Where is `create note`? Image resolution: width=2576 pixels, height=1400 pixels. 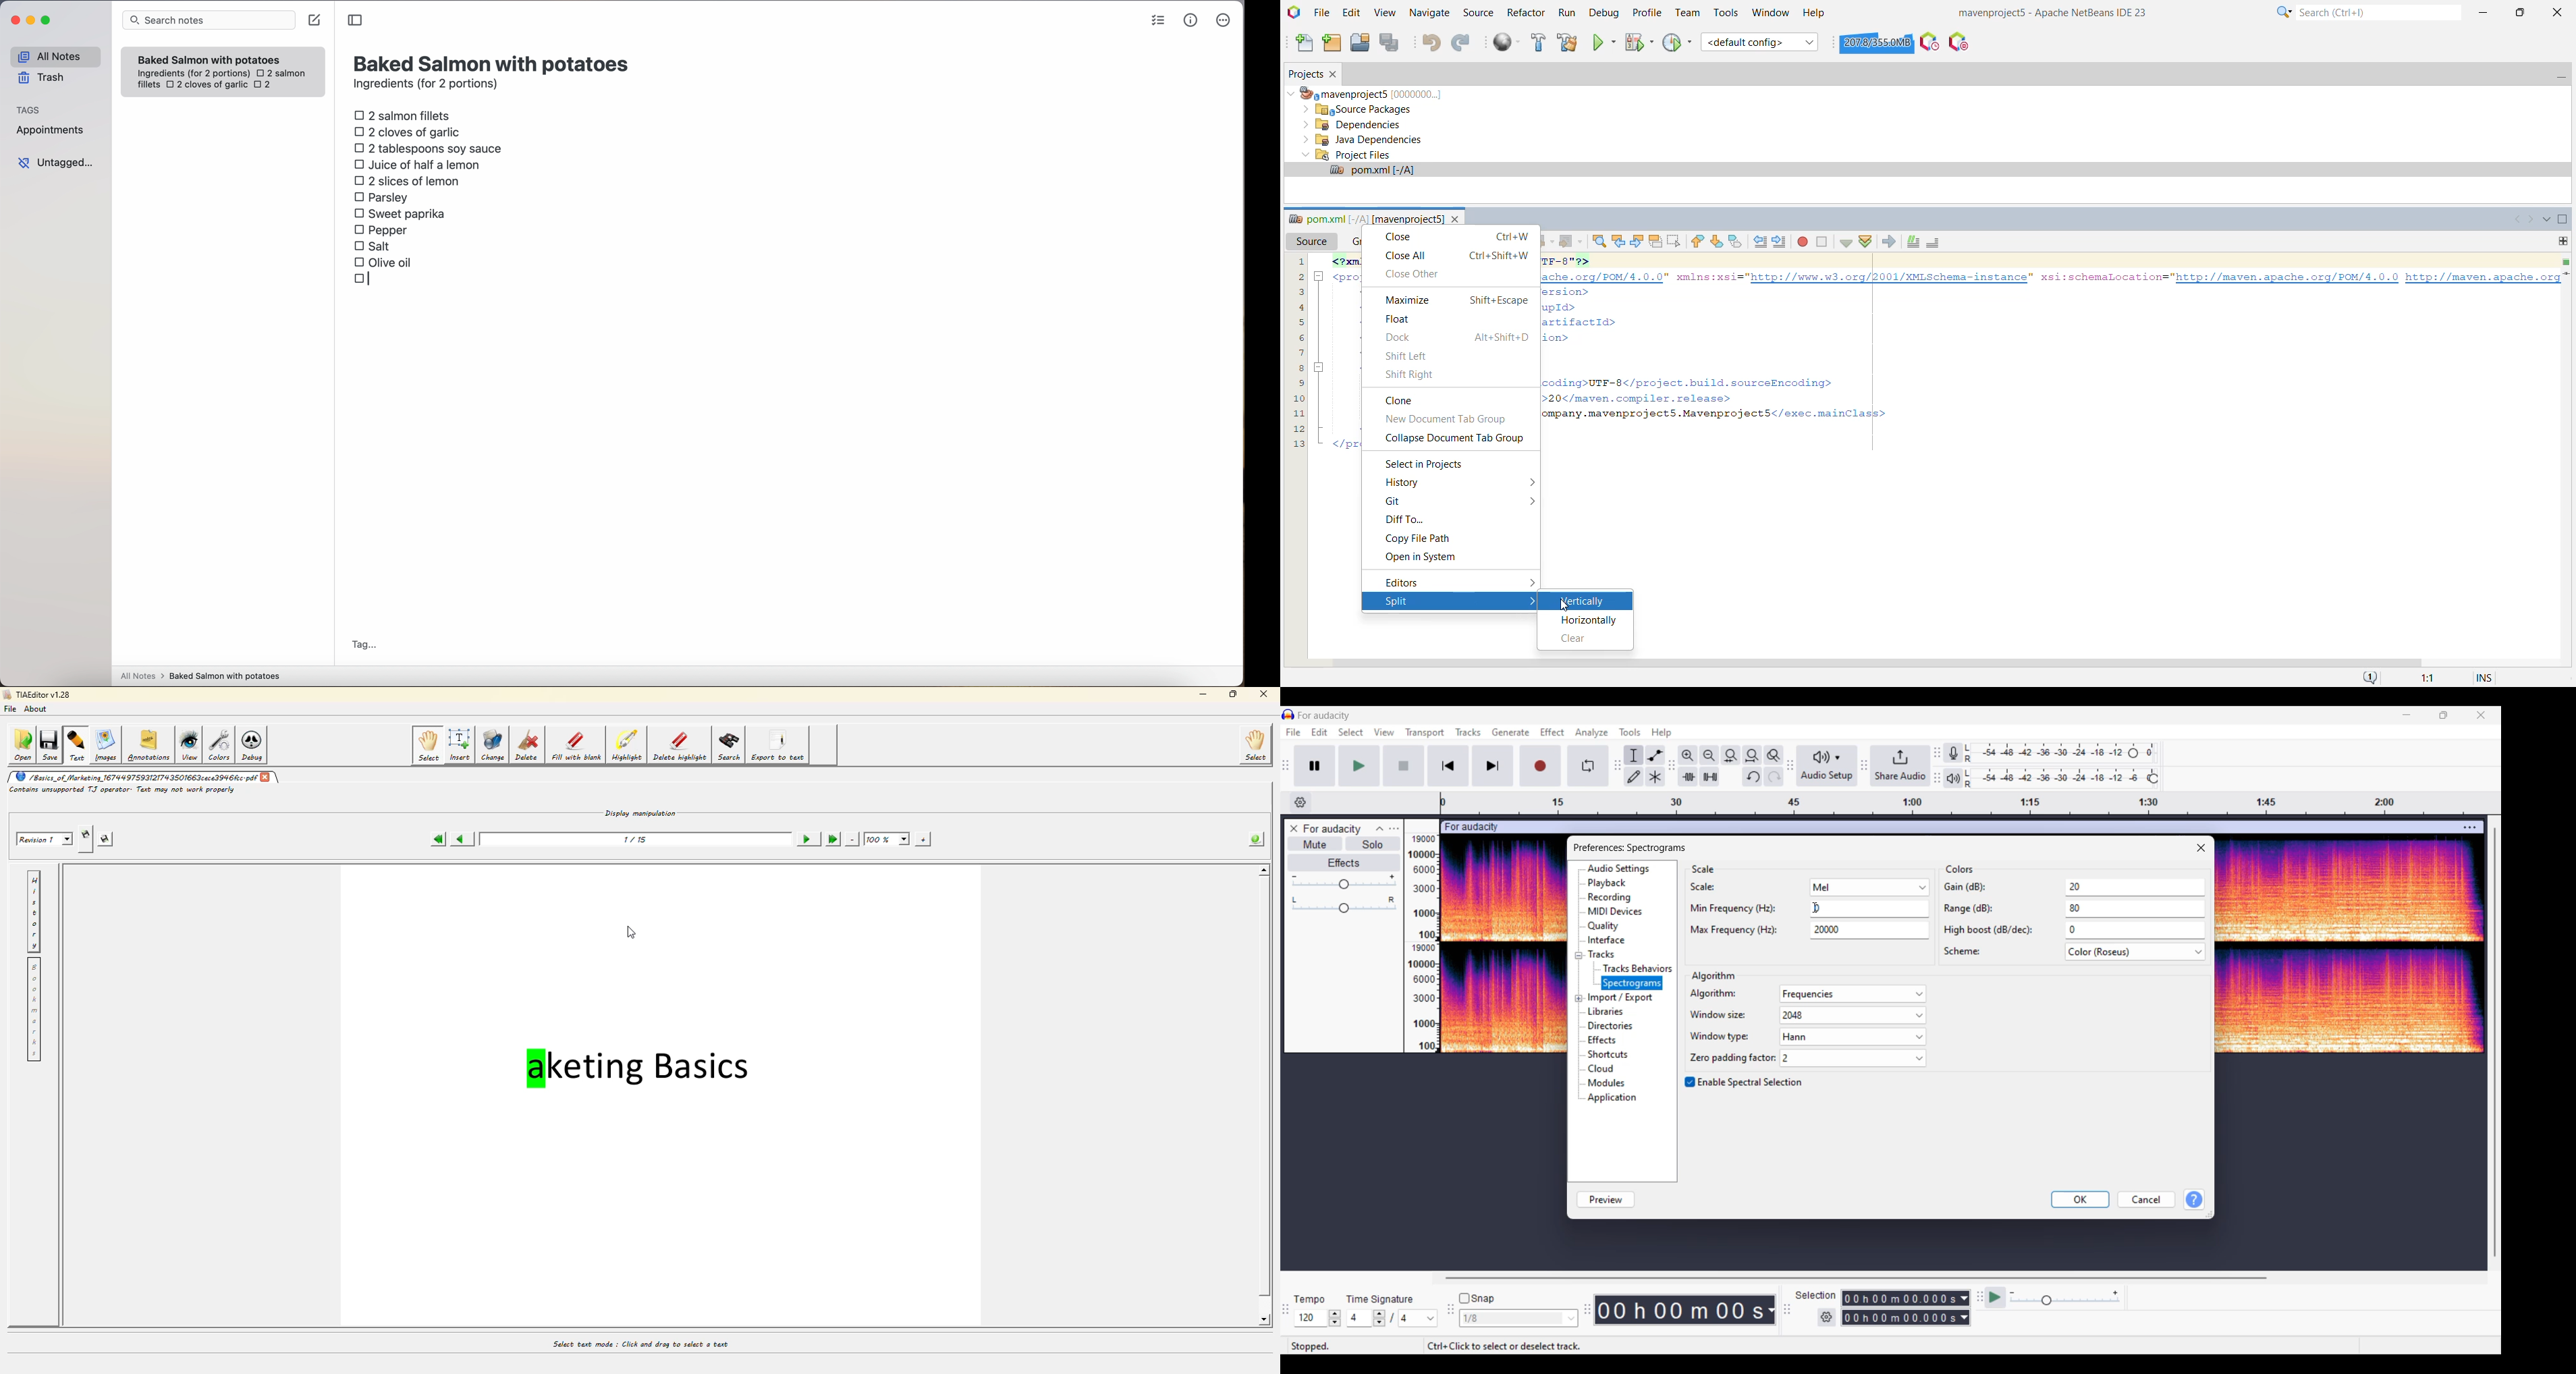
create note is located at coordinates (313, 20).